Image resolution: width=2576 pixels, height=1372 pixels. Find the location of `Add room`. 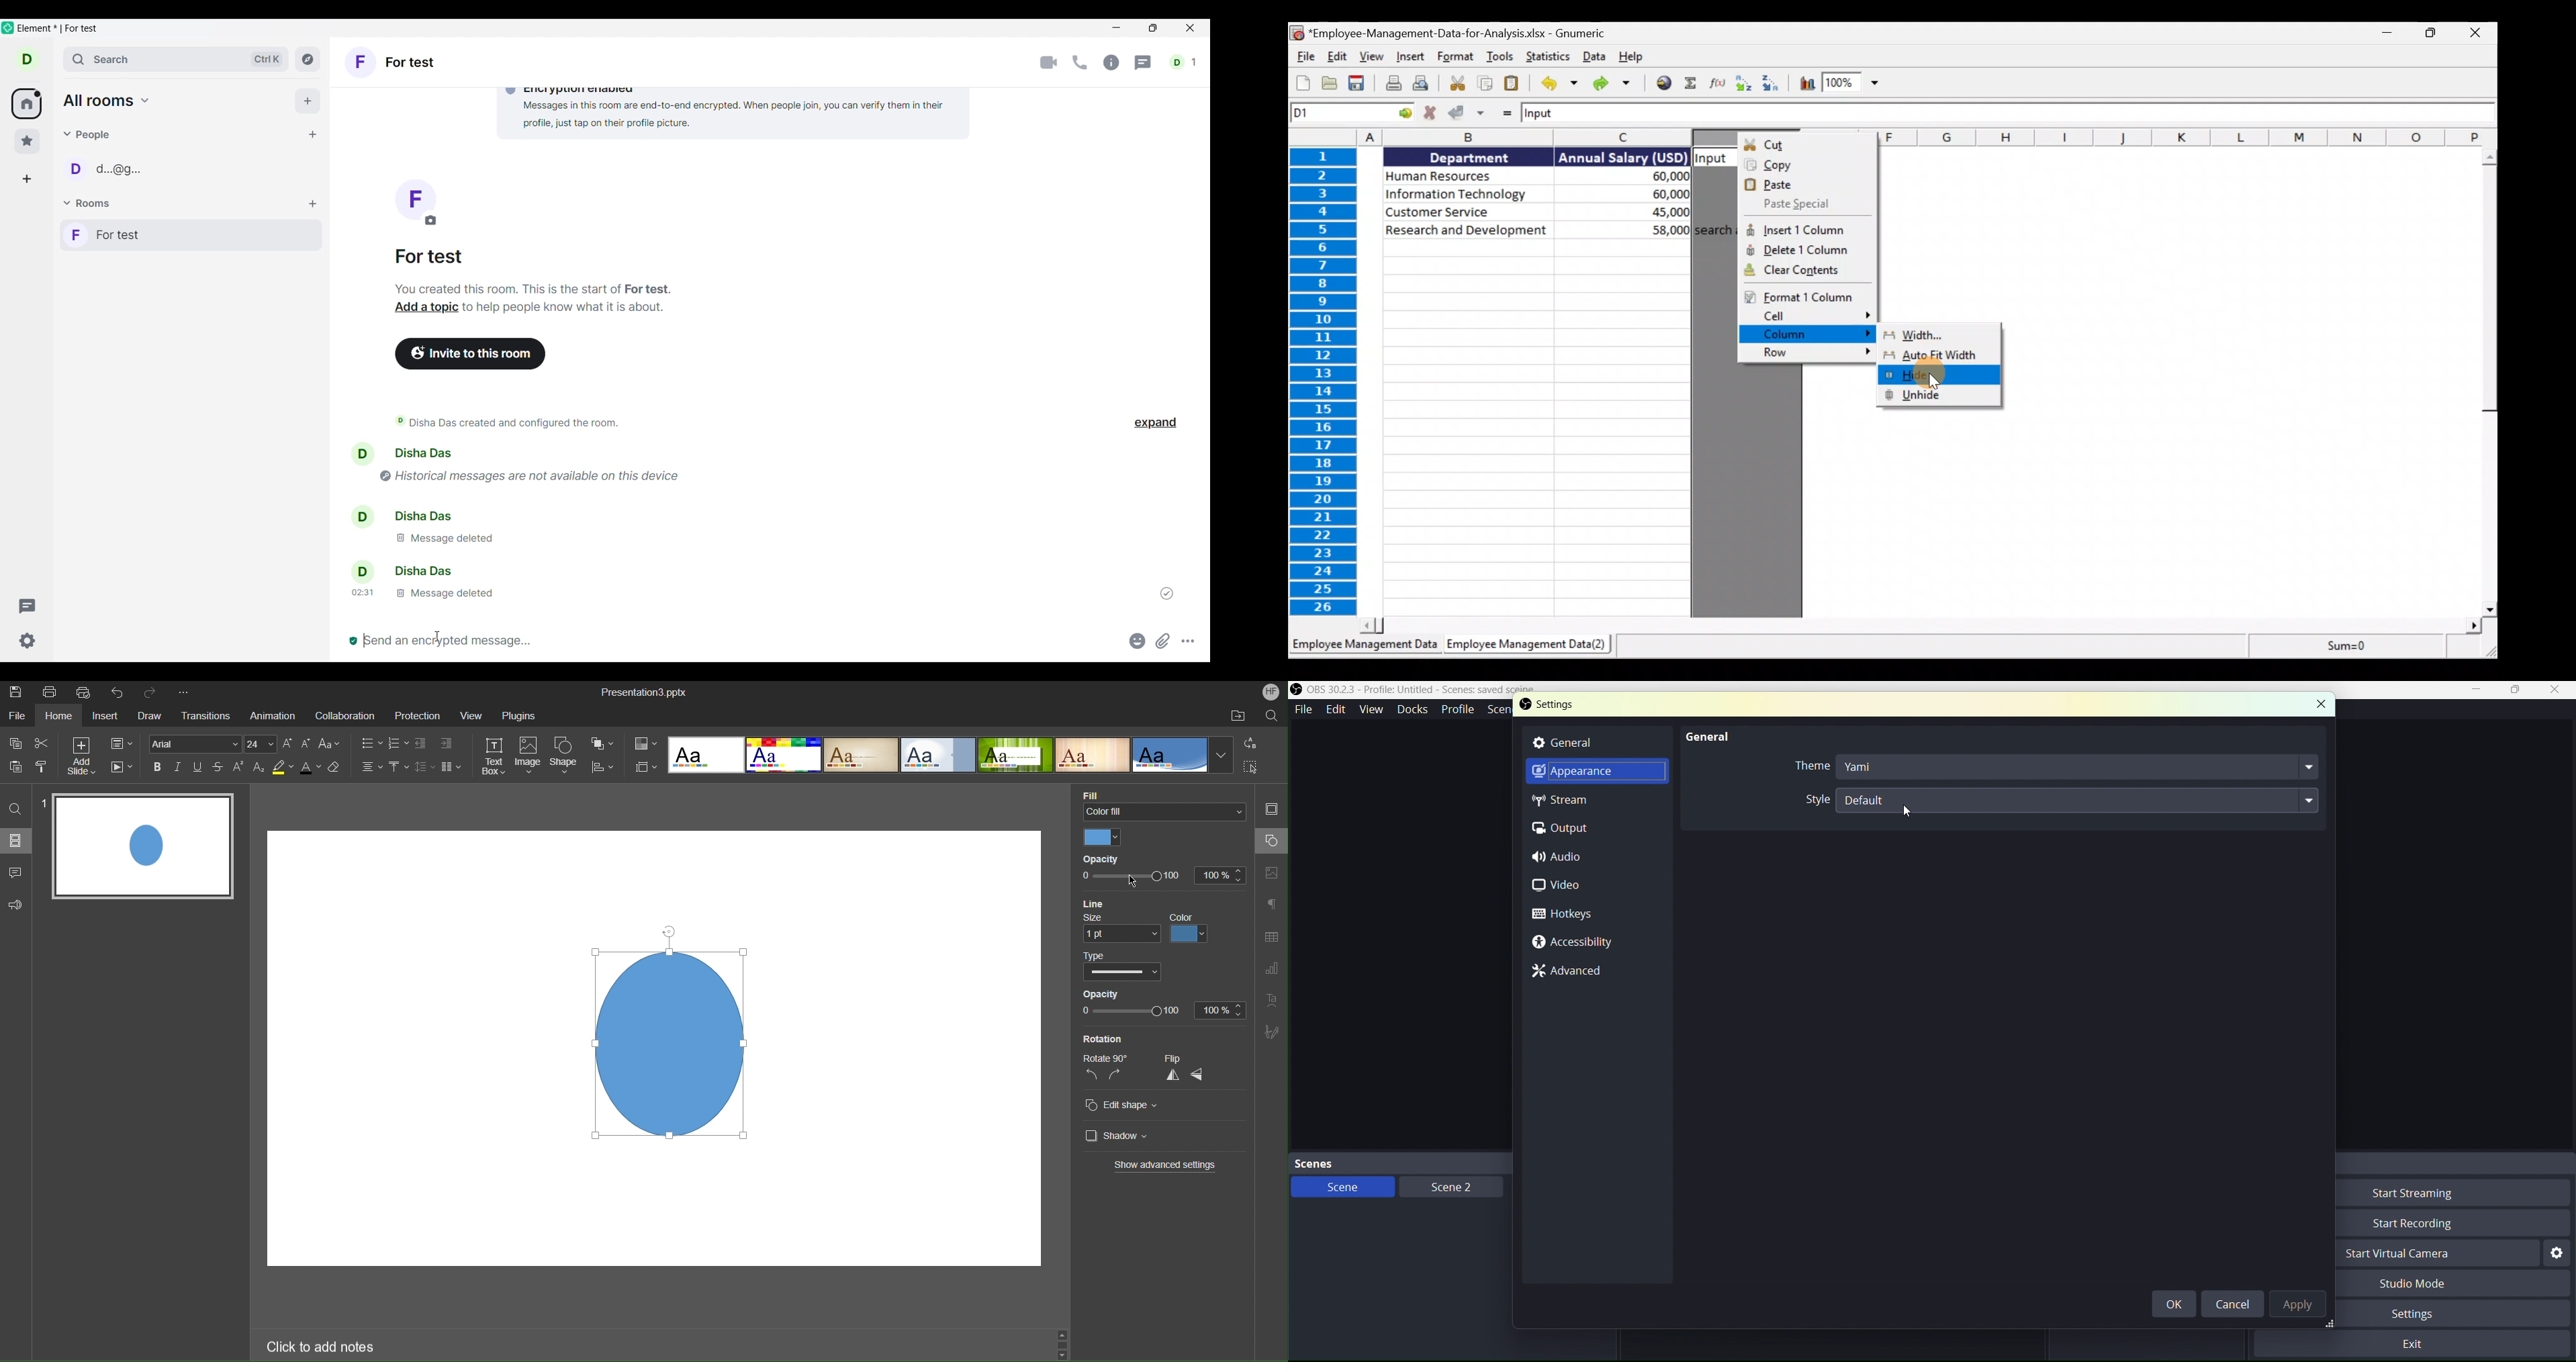

Add room is located at coordinates (313, 204).